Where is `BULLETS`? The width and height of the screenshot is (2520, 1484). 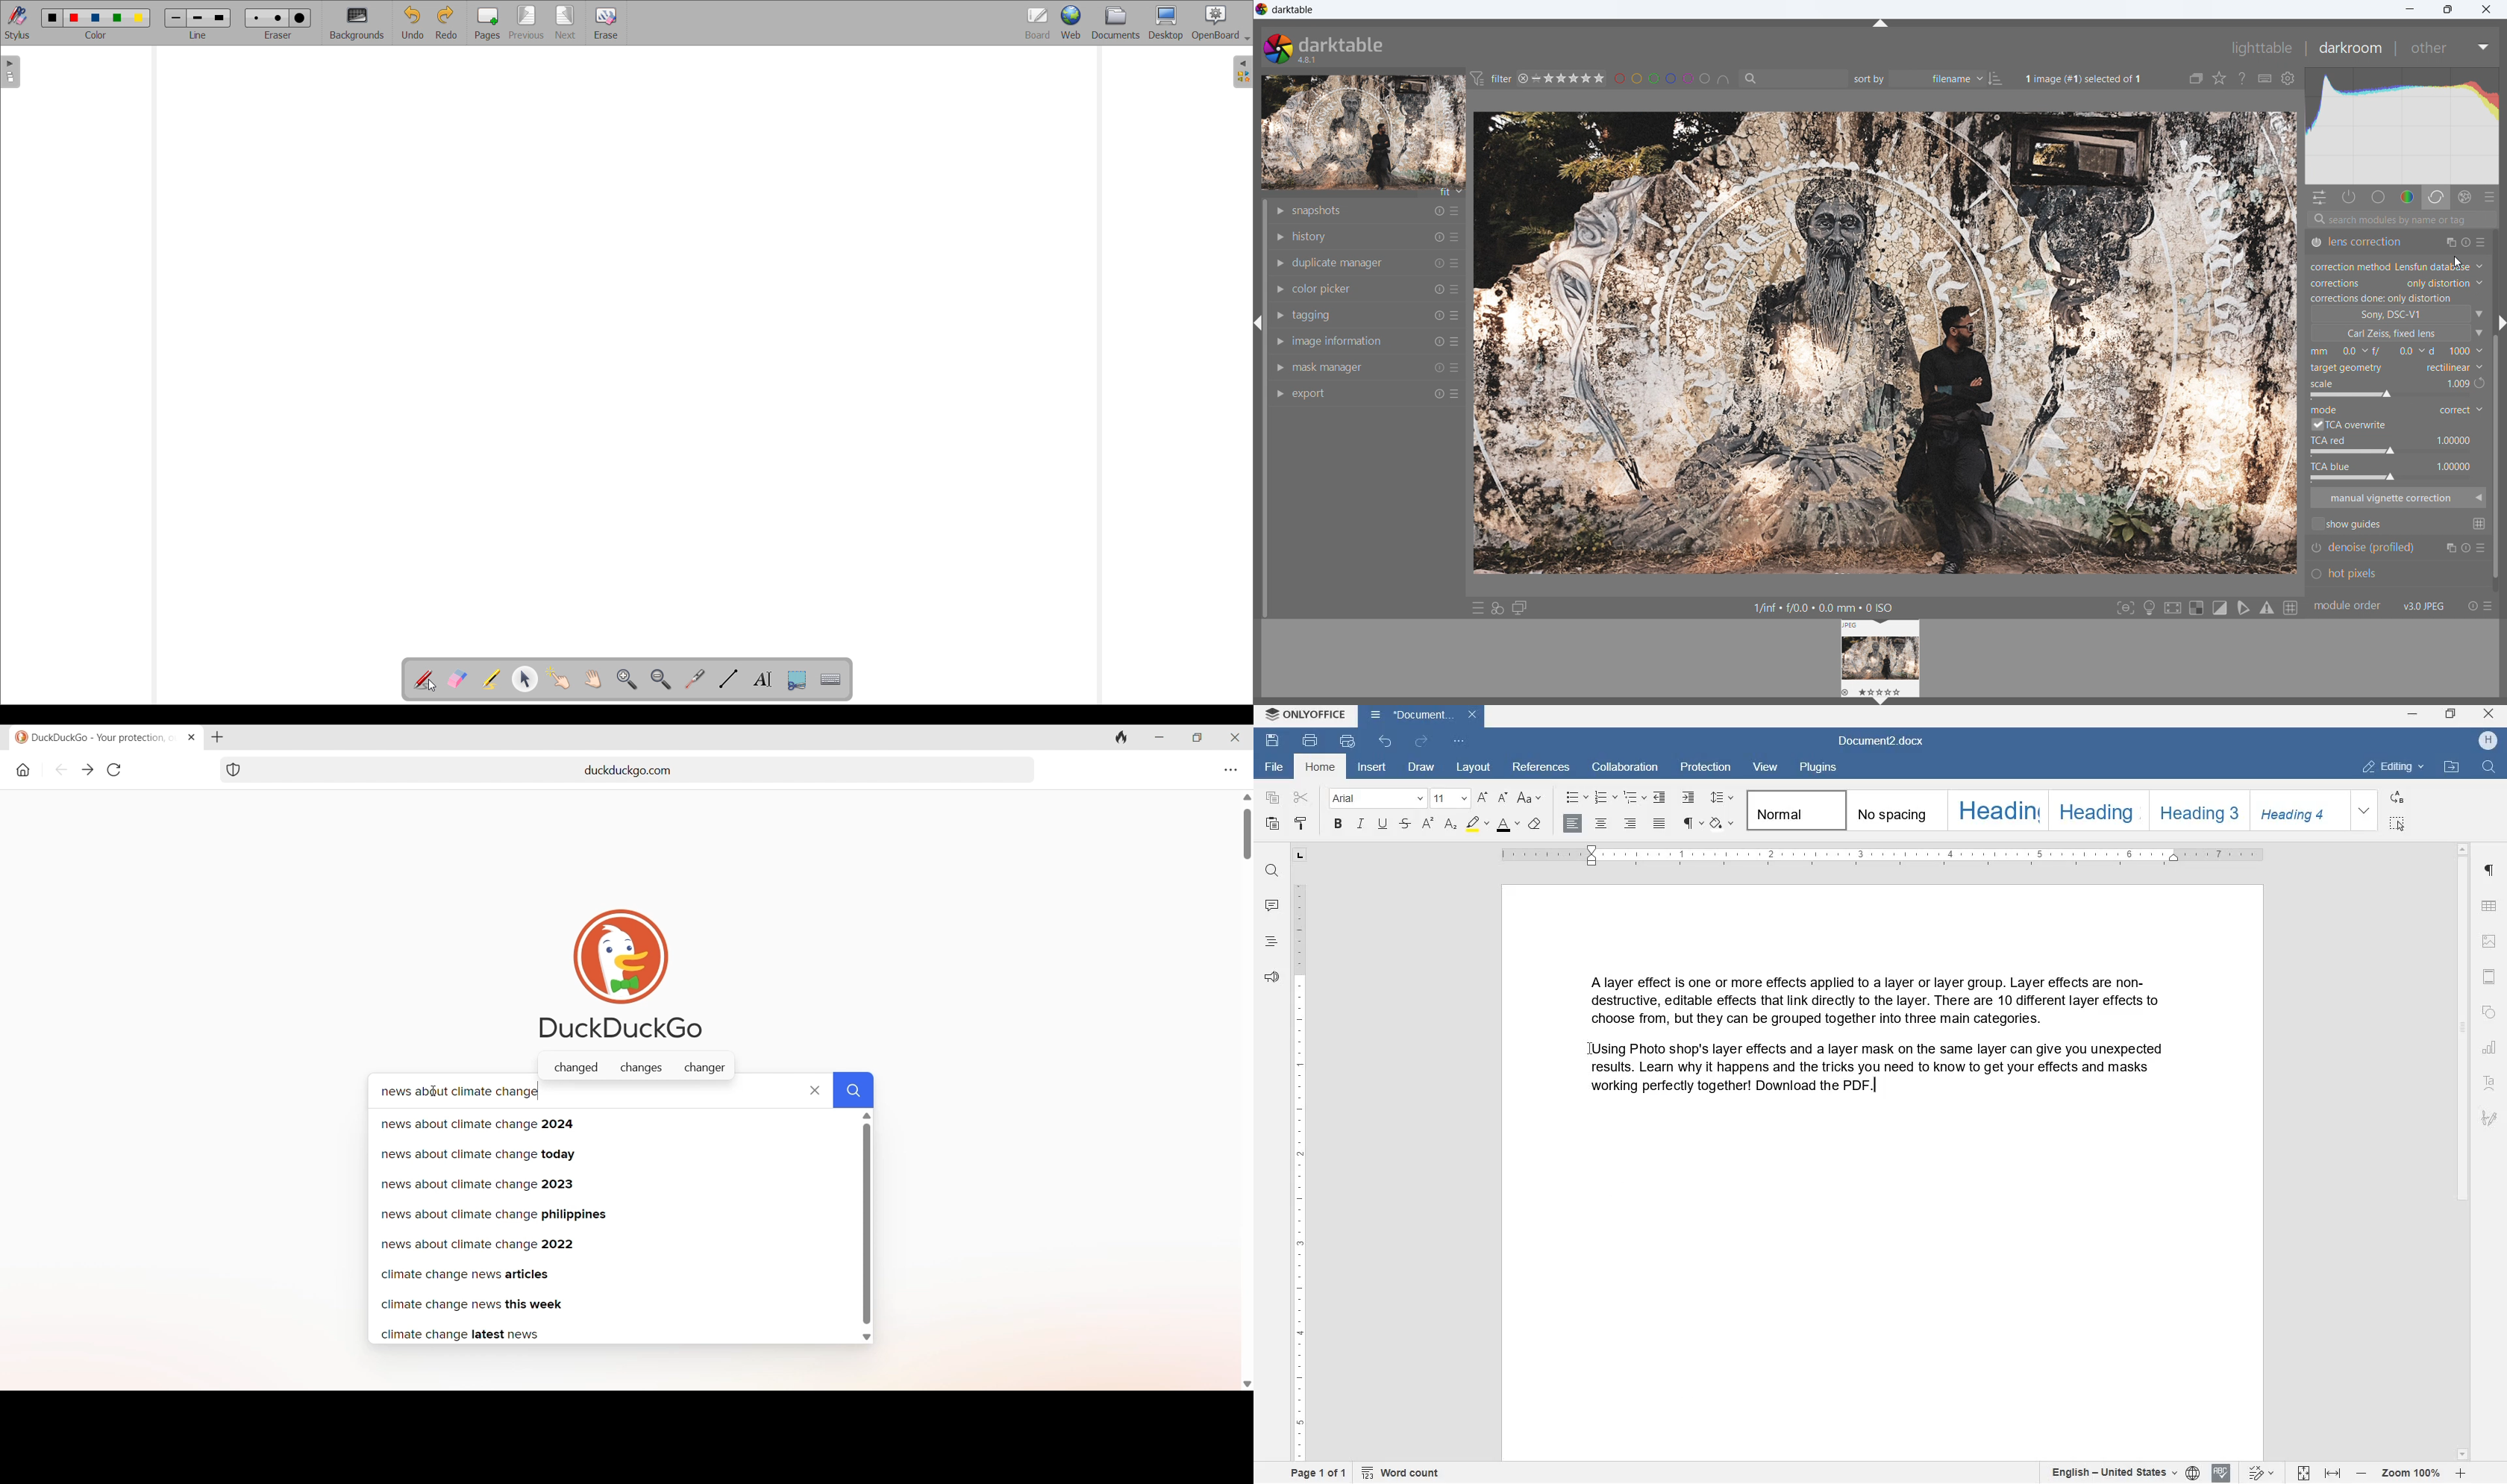 BULLETS is located at coordinates (1576, 797).